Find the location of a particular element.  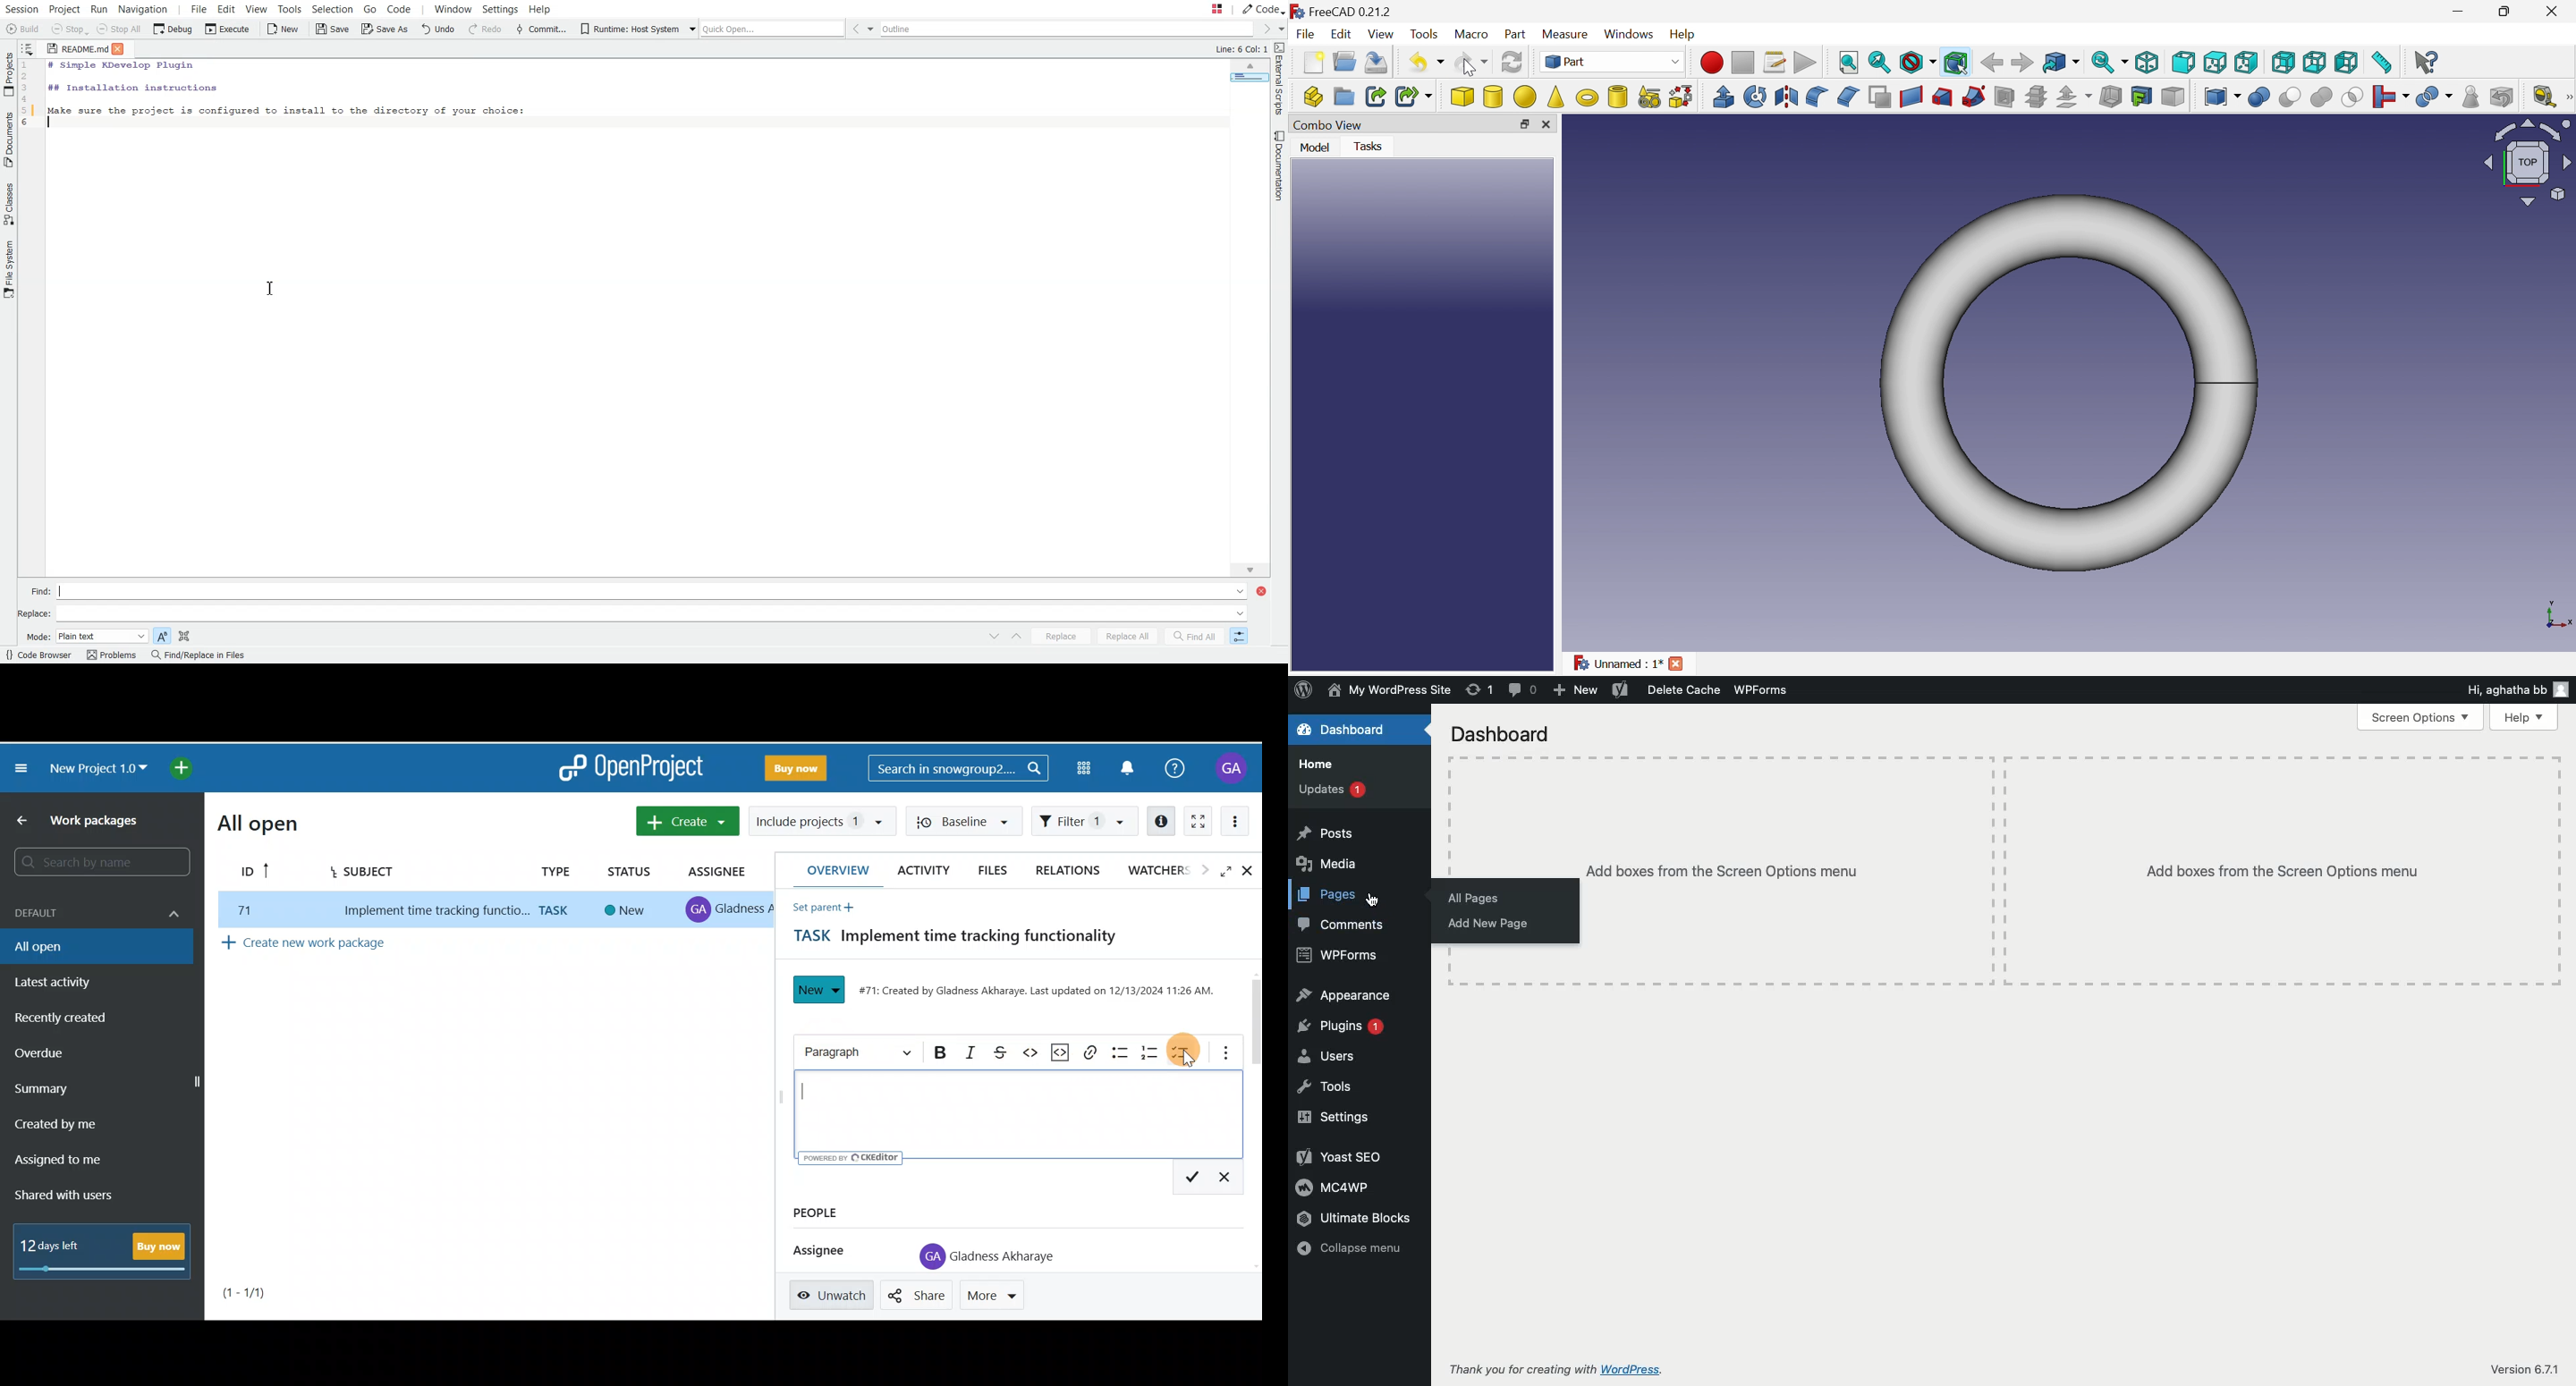

Create primitives... is located at coordinates (1650, 97).